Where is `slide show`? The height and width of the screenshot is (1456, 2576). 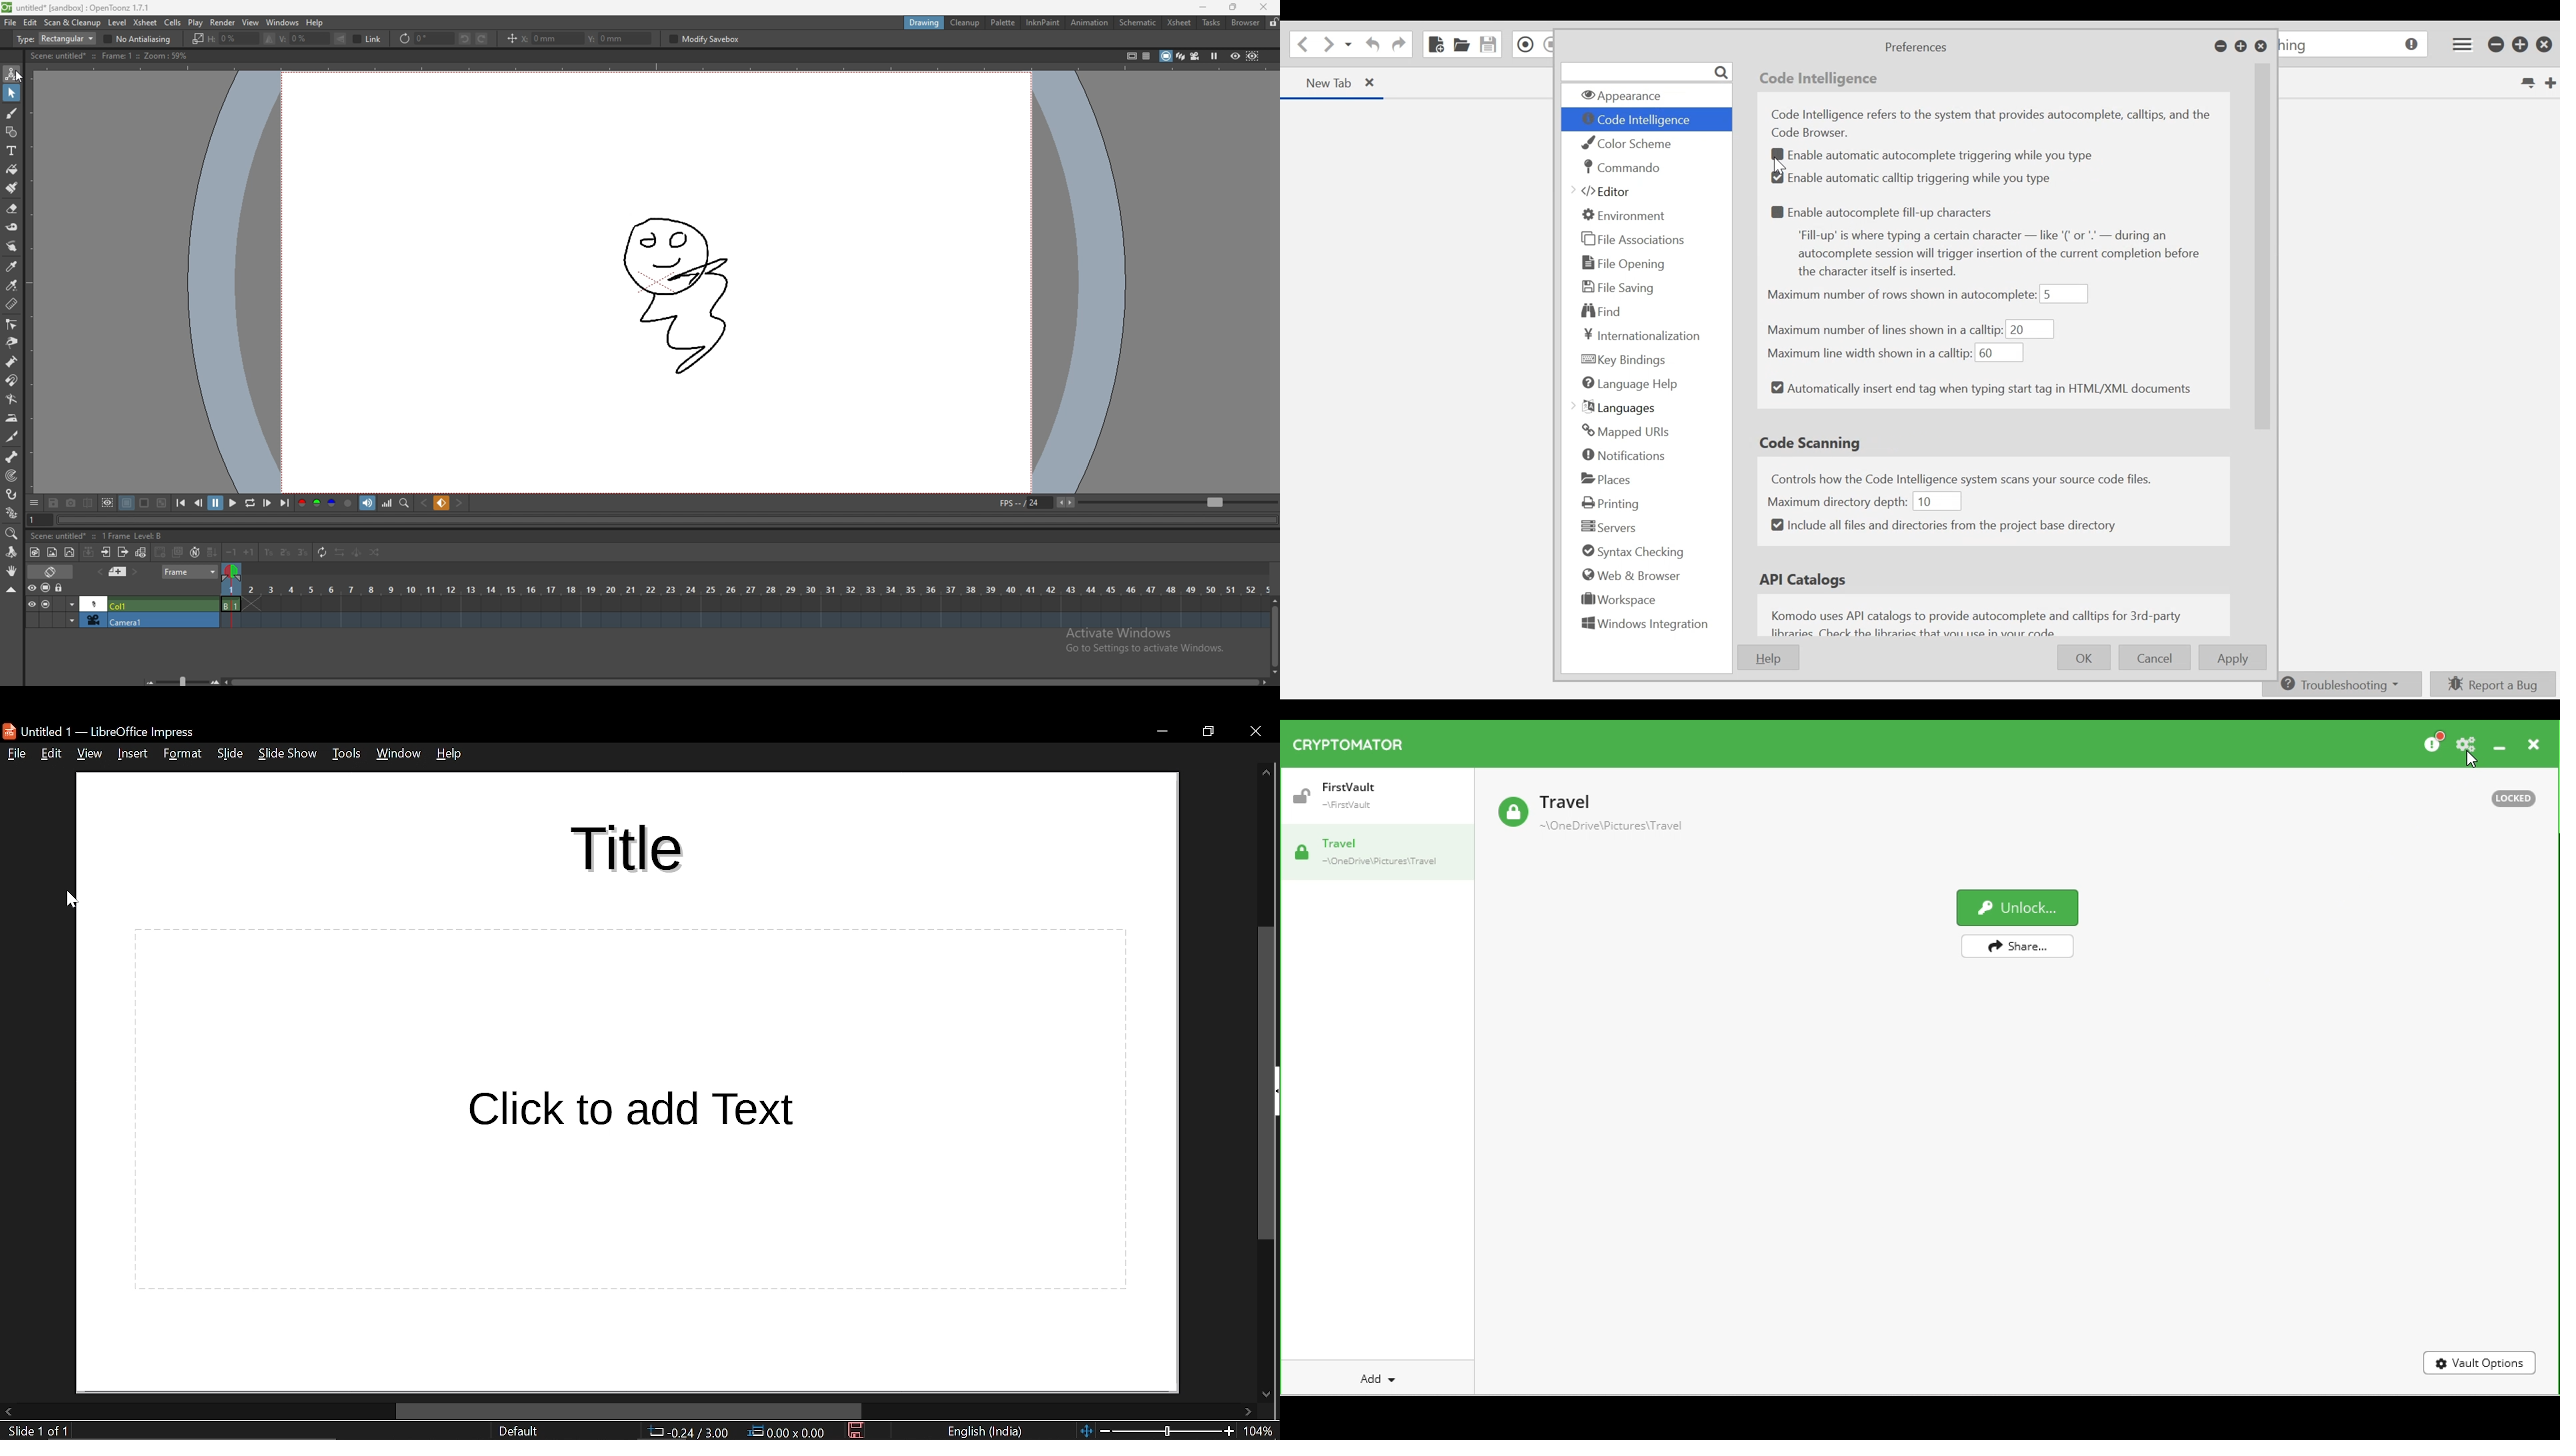 slide show is located at coordinates (287, 752).